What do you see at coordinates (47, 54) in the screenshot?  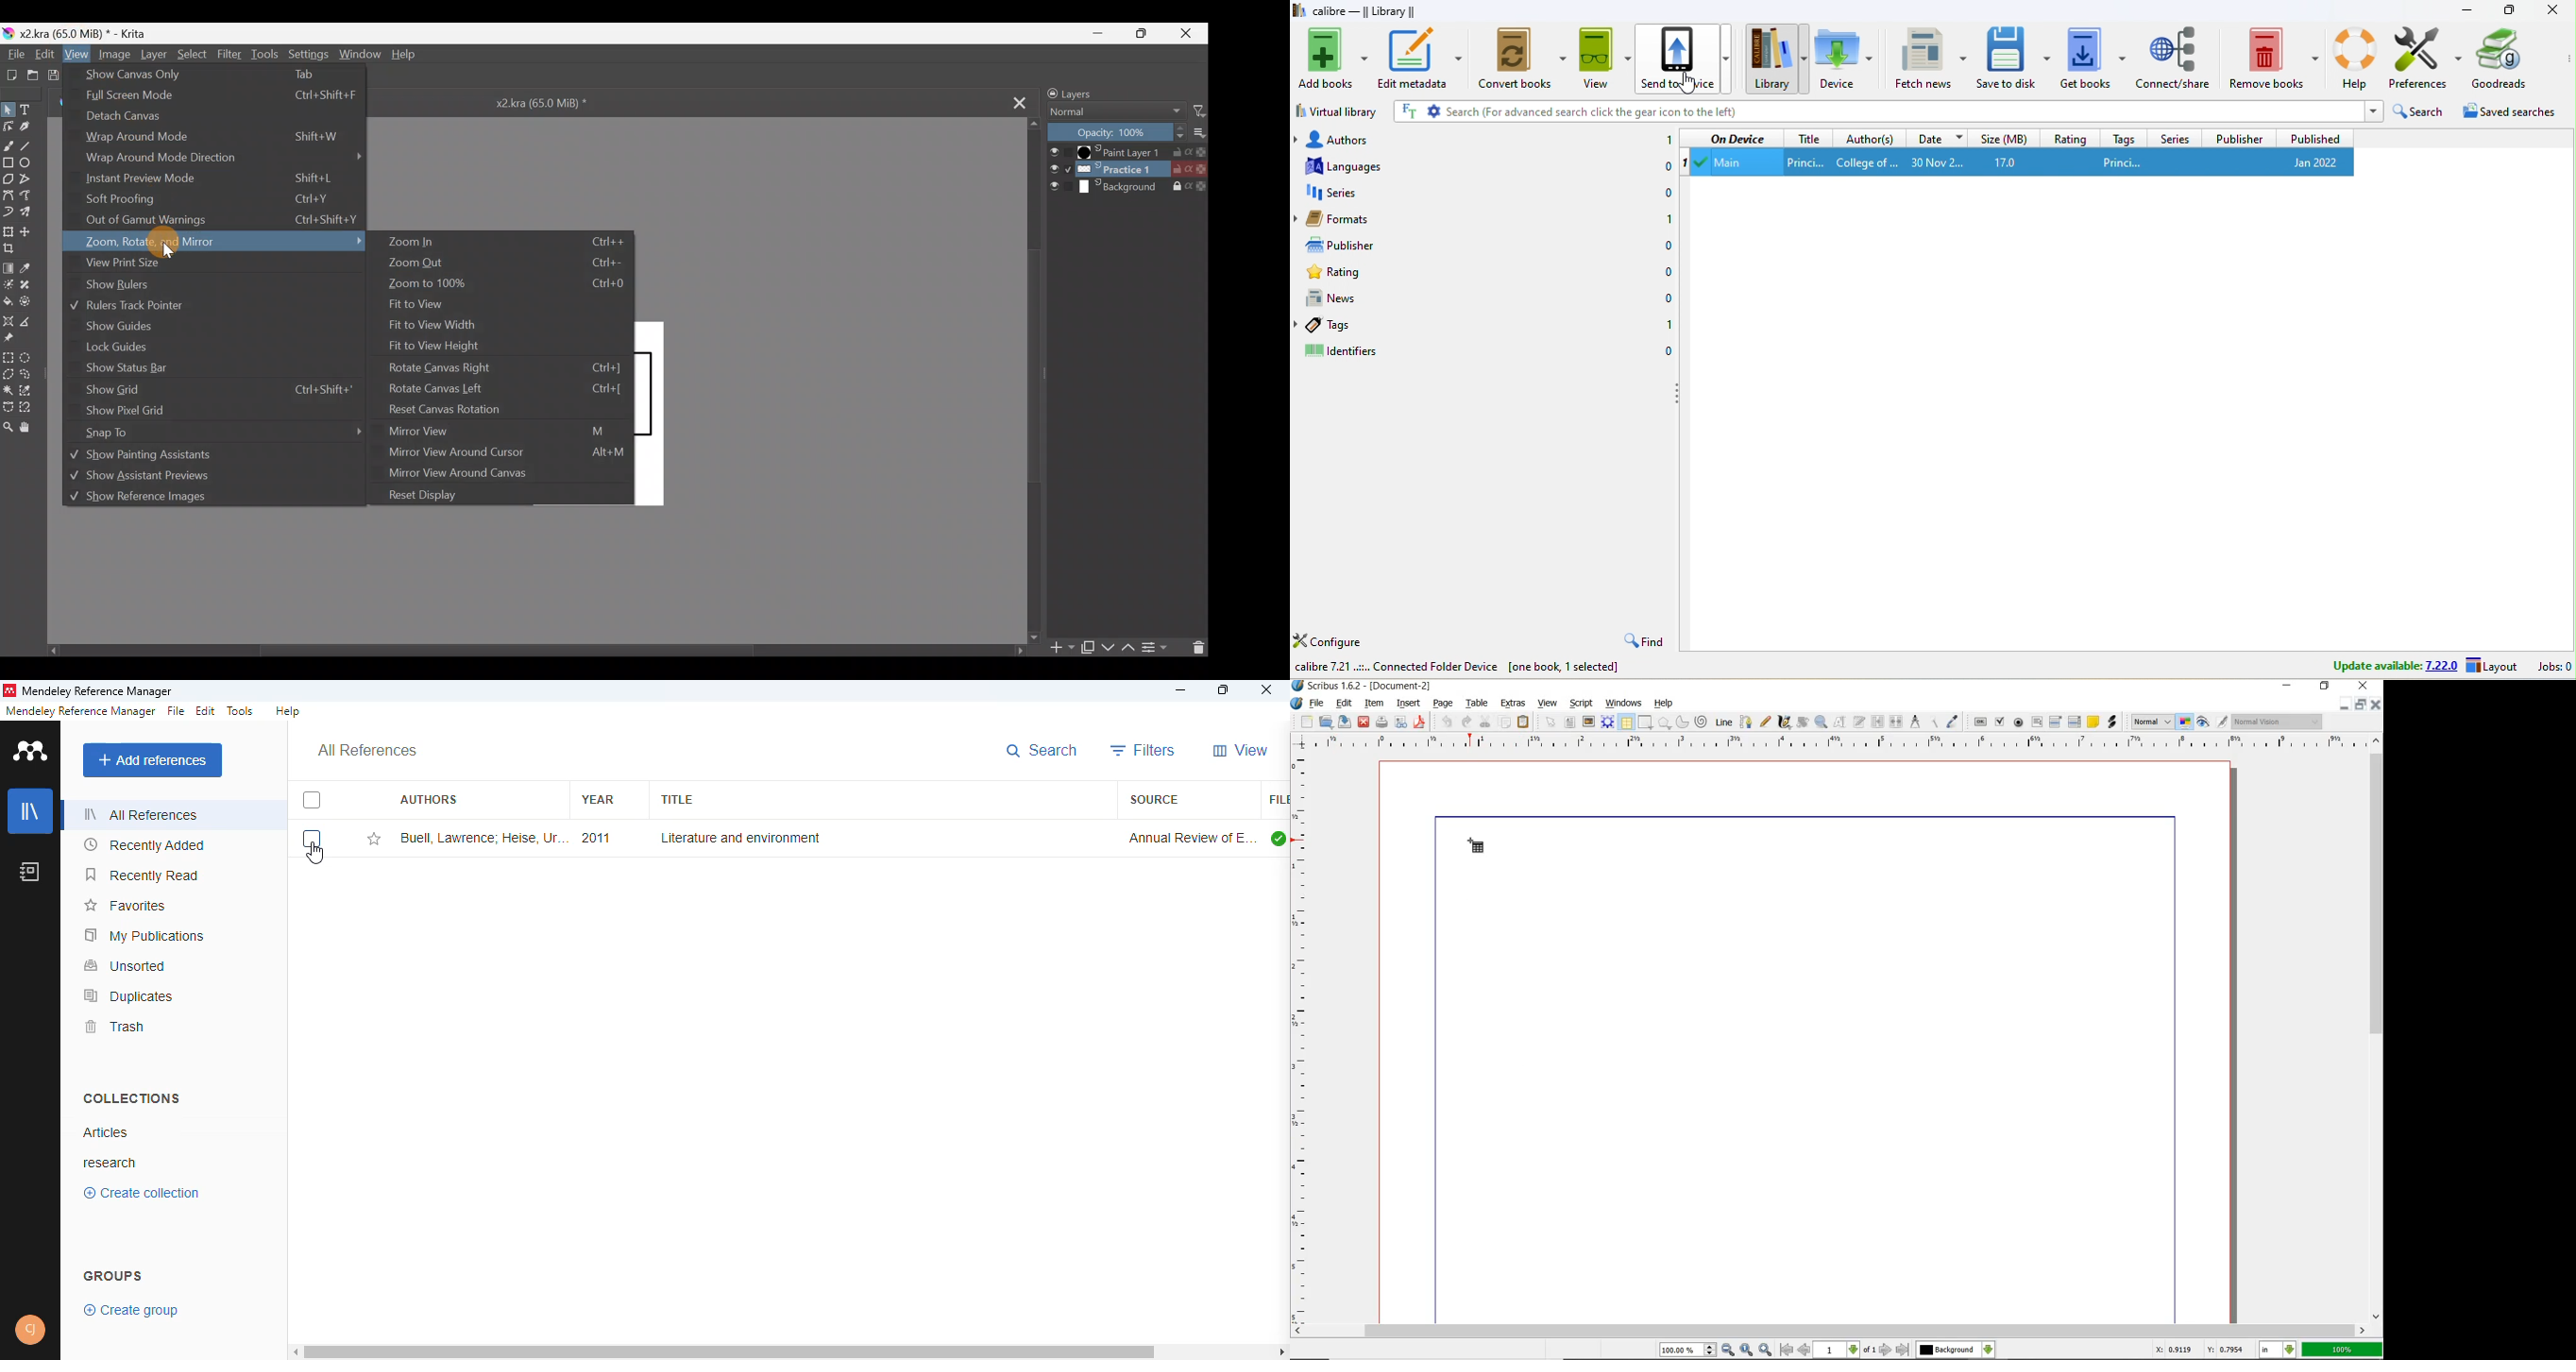 I see `Edit` at bounding box center [47, 54].